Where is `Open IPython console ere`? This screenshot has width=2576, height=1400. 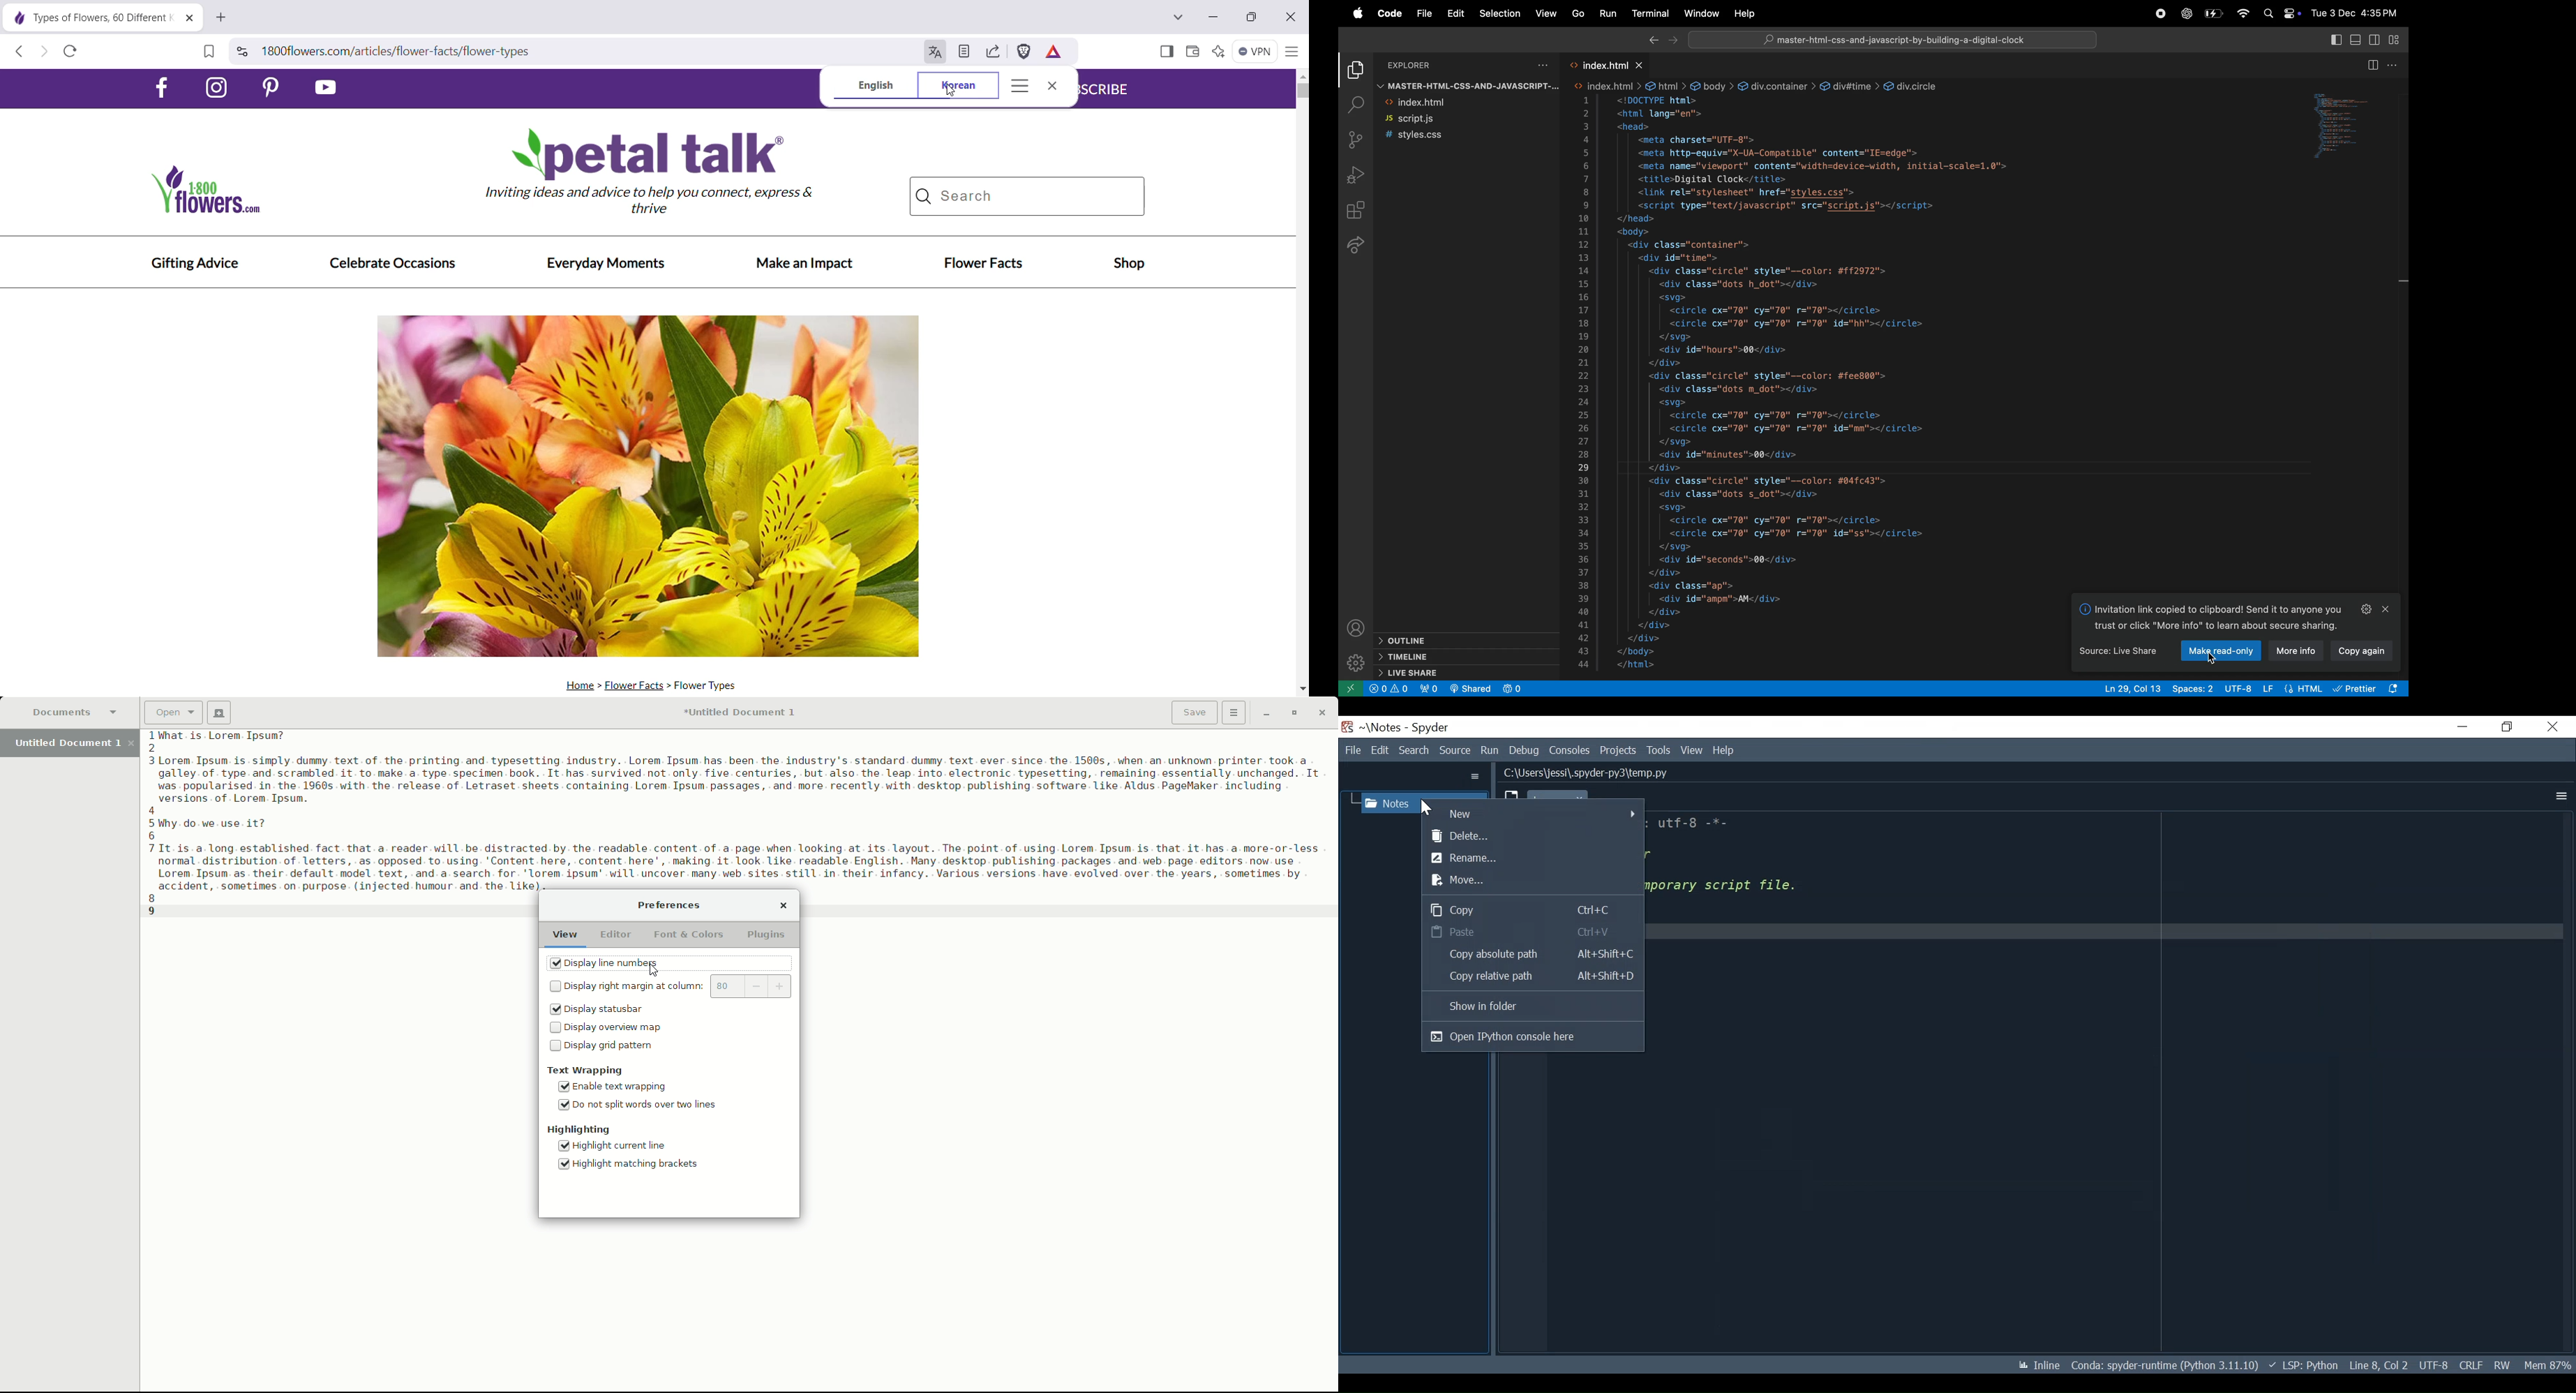 Open IPython console ere is located at coordinates (1532, 1037).